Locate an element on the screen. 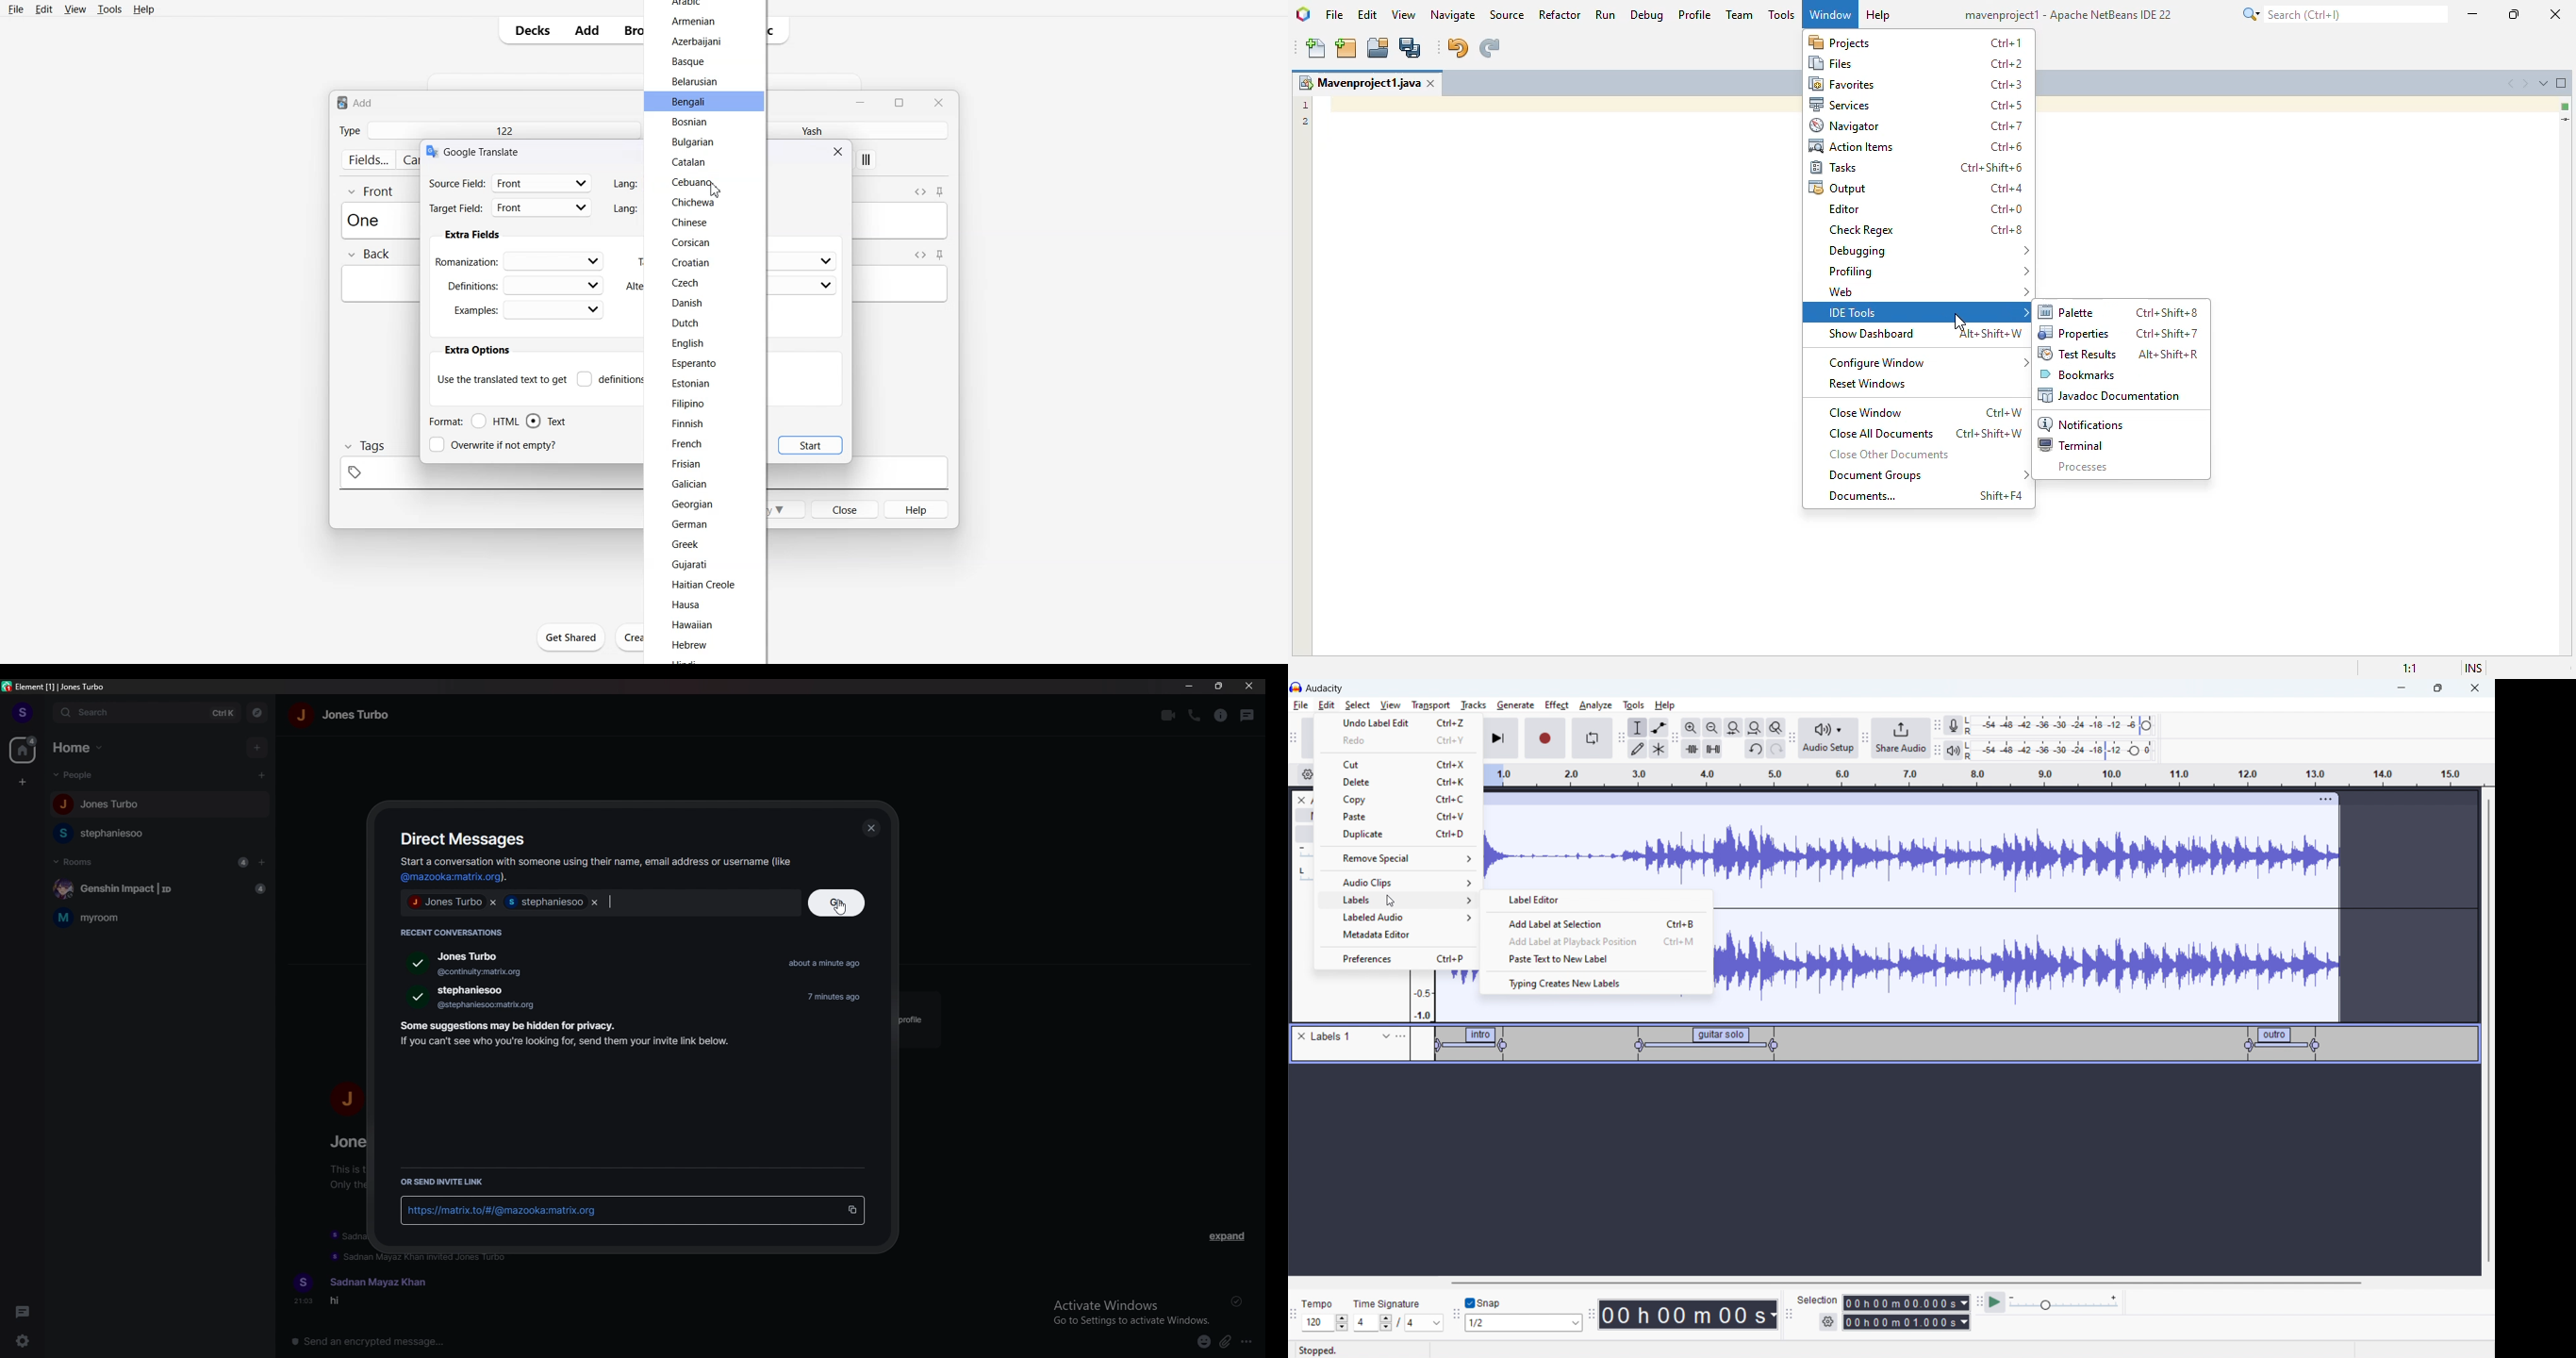  Toggle HTML Editor is located at coordinates (920, 191).